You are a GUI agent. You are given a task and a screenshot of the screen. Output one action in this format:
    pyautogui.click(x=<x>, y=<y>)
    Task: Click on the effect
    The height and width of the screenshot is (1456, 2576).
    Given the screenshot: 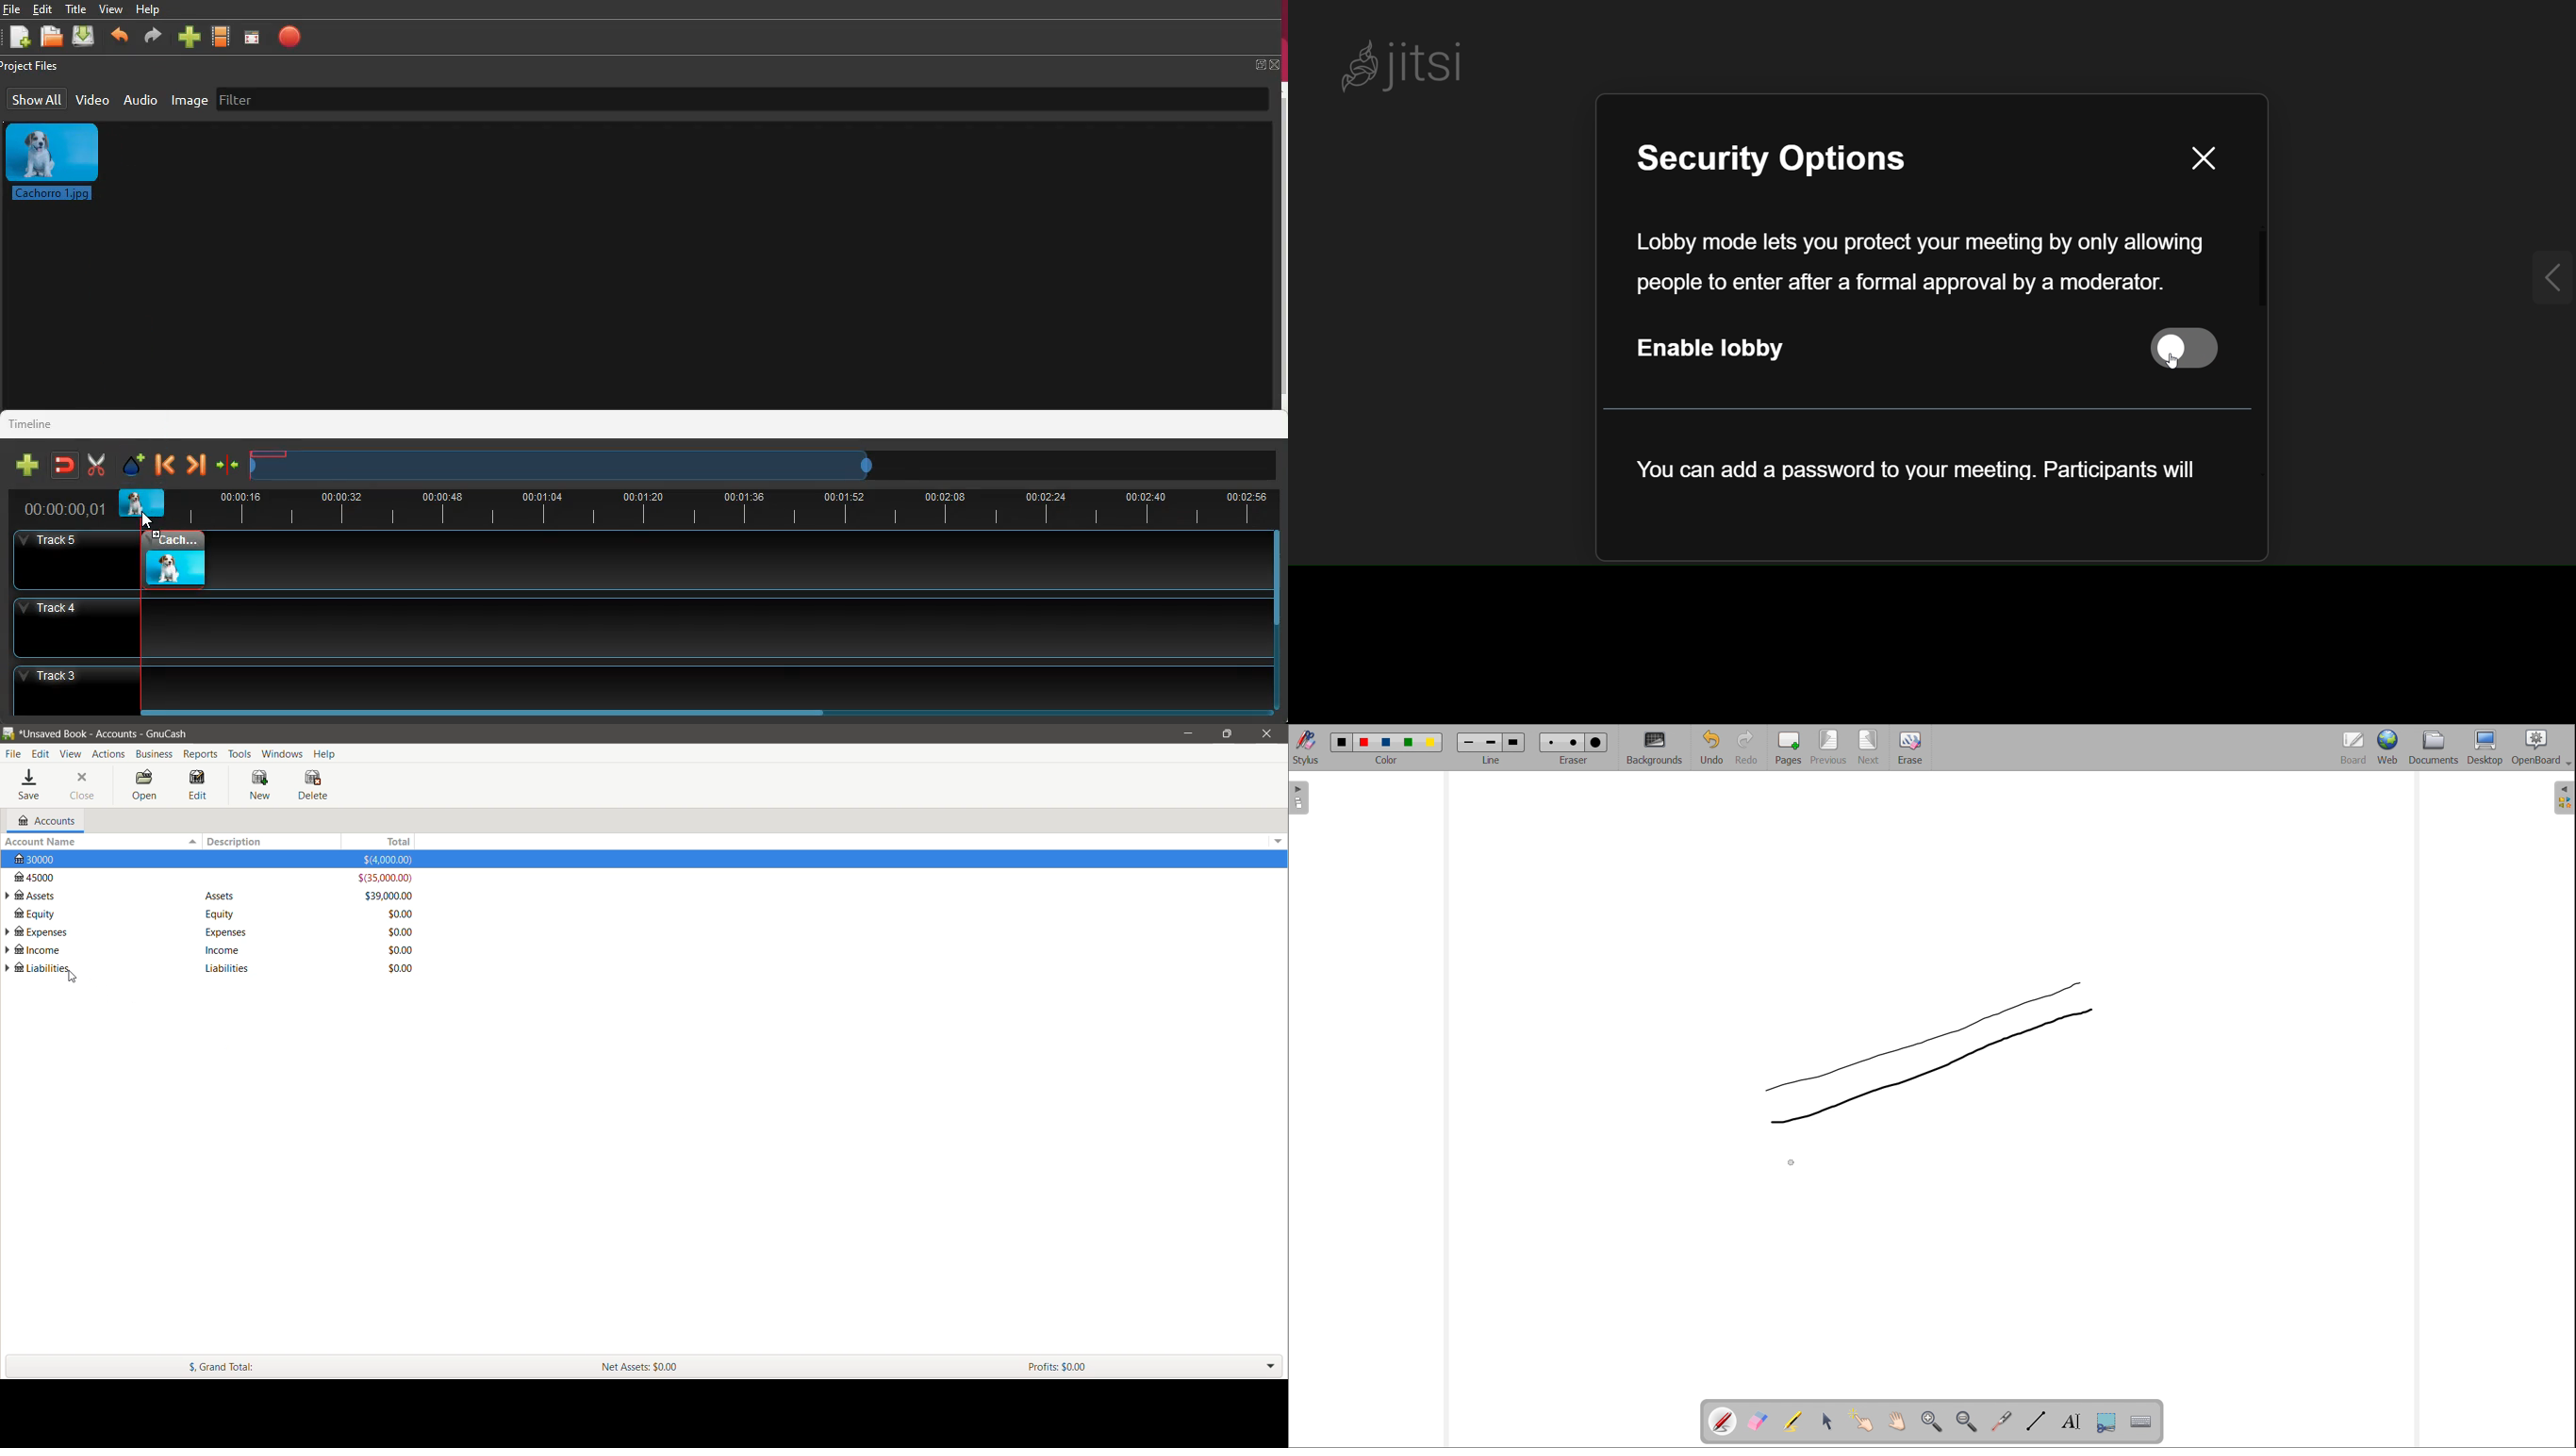 What is the action you would take?
    pyautogui.click(x=132, y=464)
    